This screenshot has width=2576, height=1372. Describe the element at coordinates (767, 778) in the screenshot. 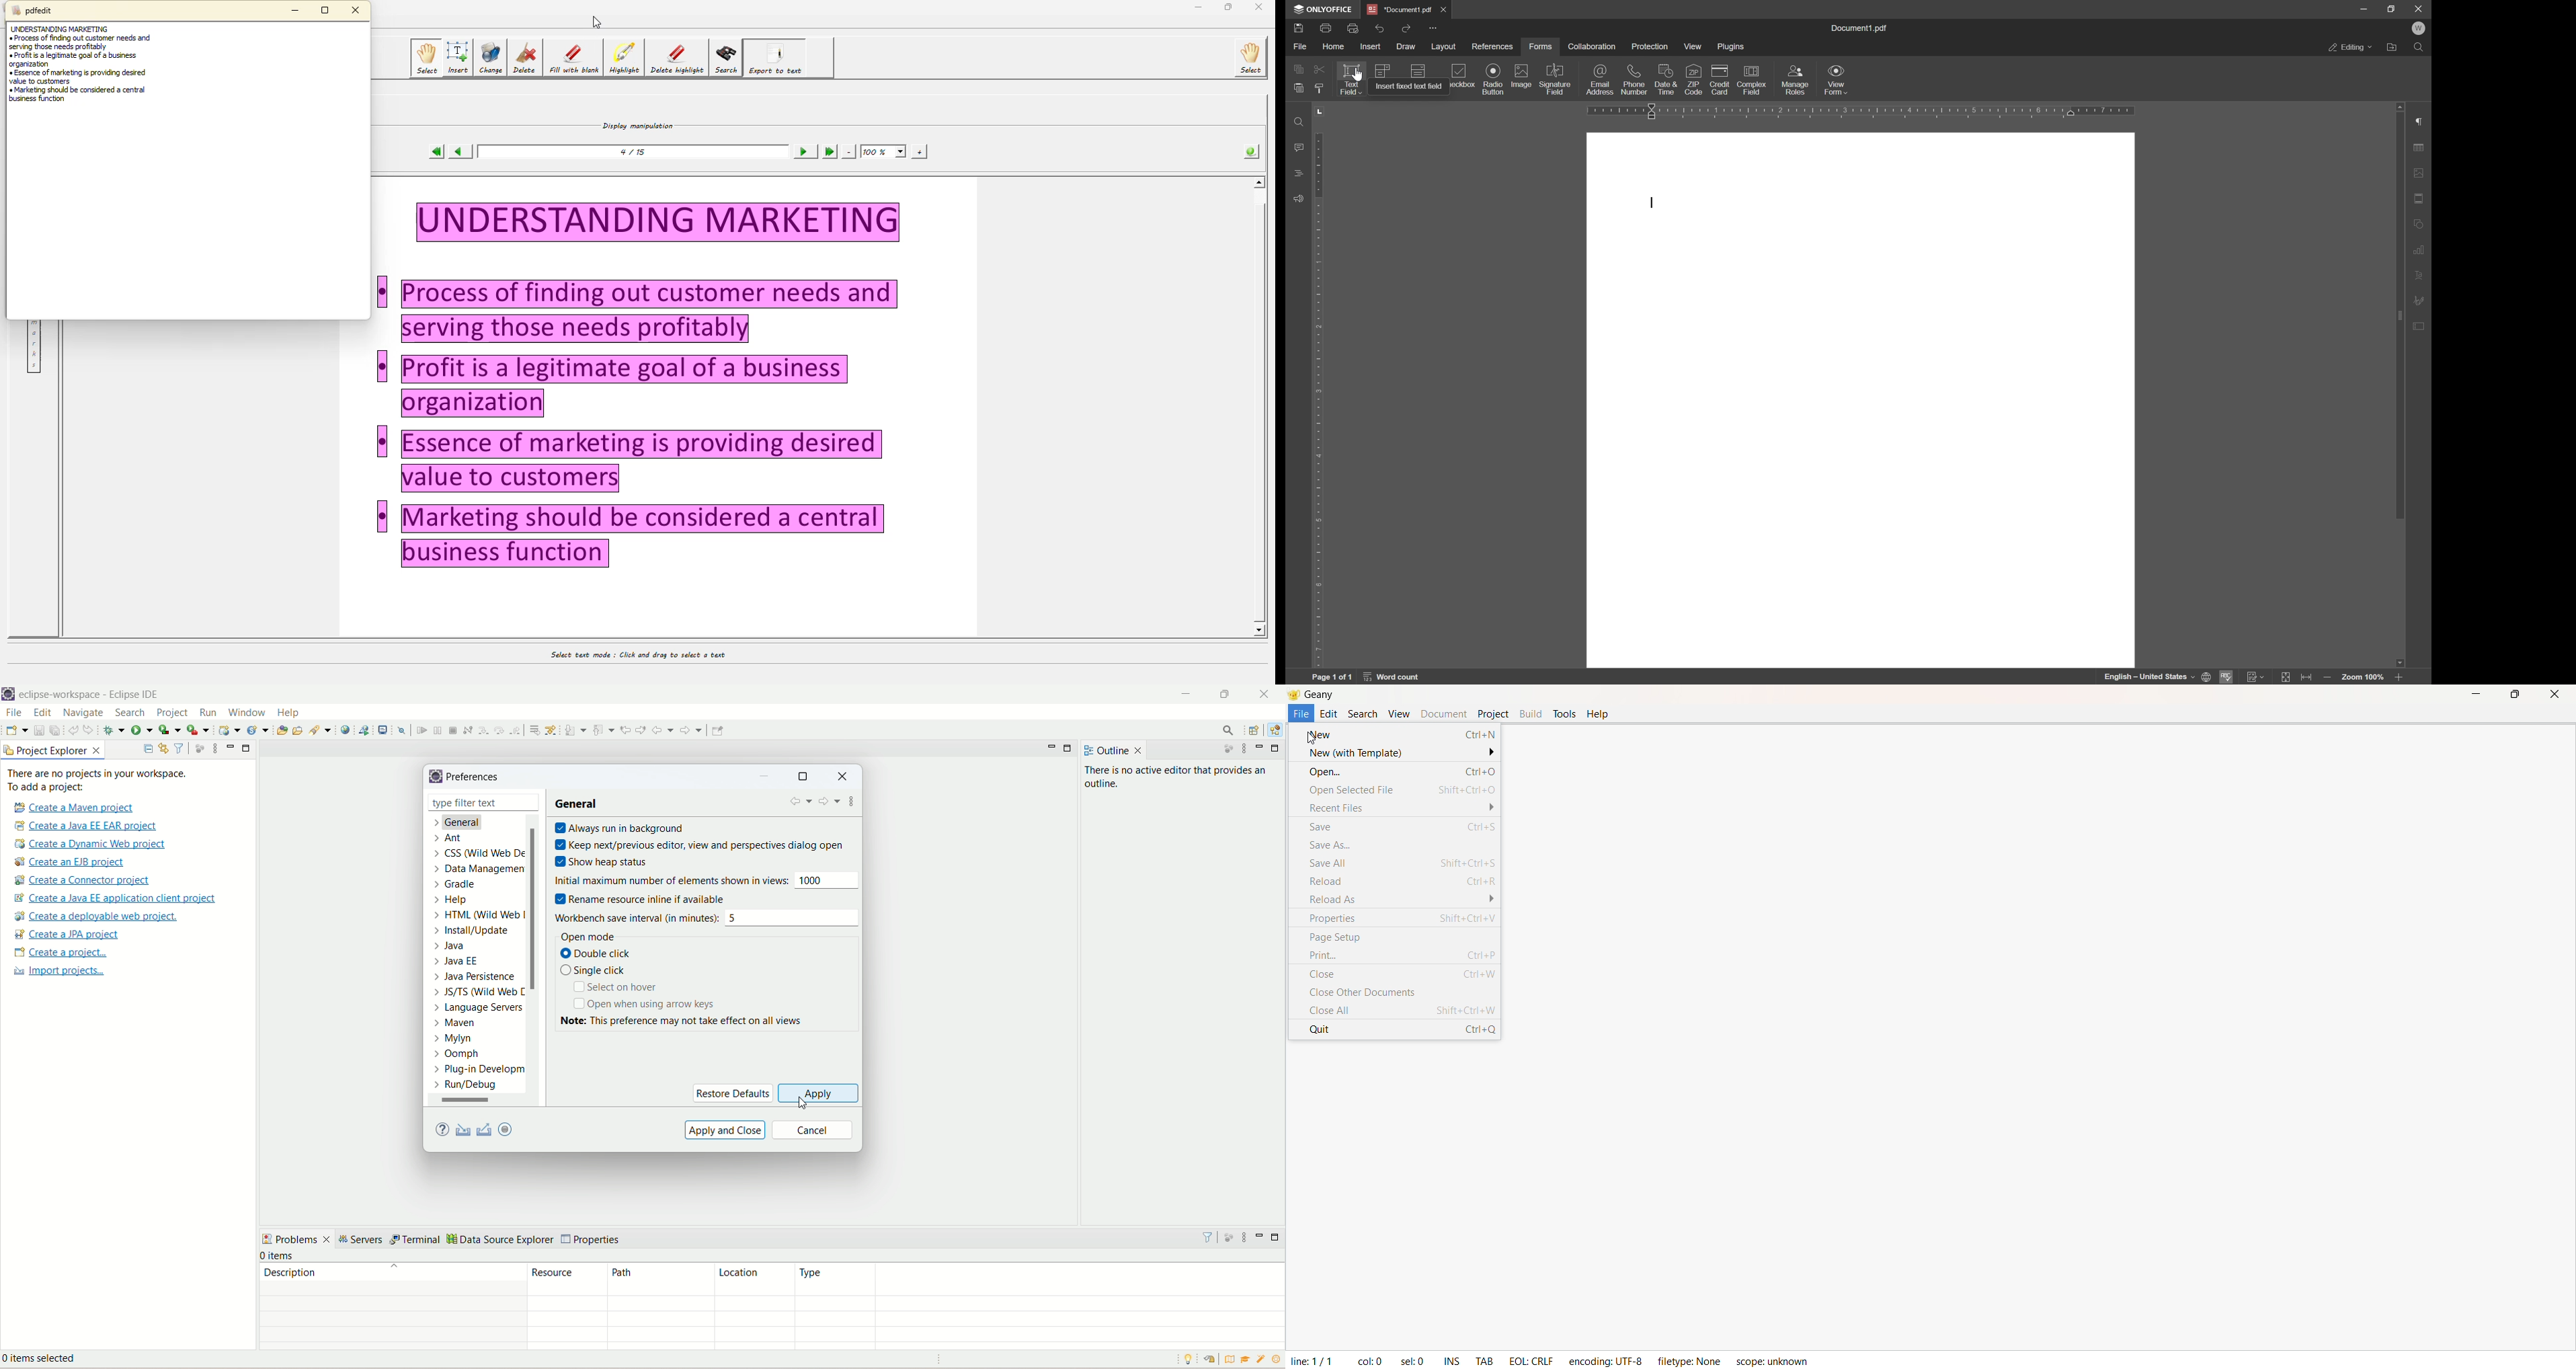

I see `minimize` at that location.